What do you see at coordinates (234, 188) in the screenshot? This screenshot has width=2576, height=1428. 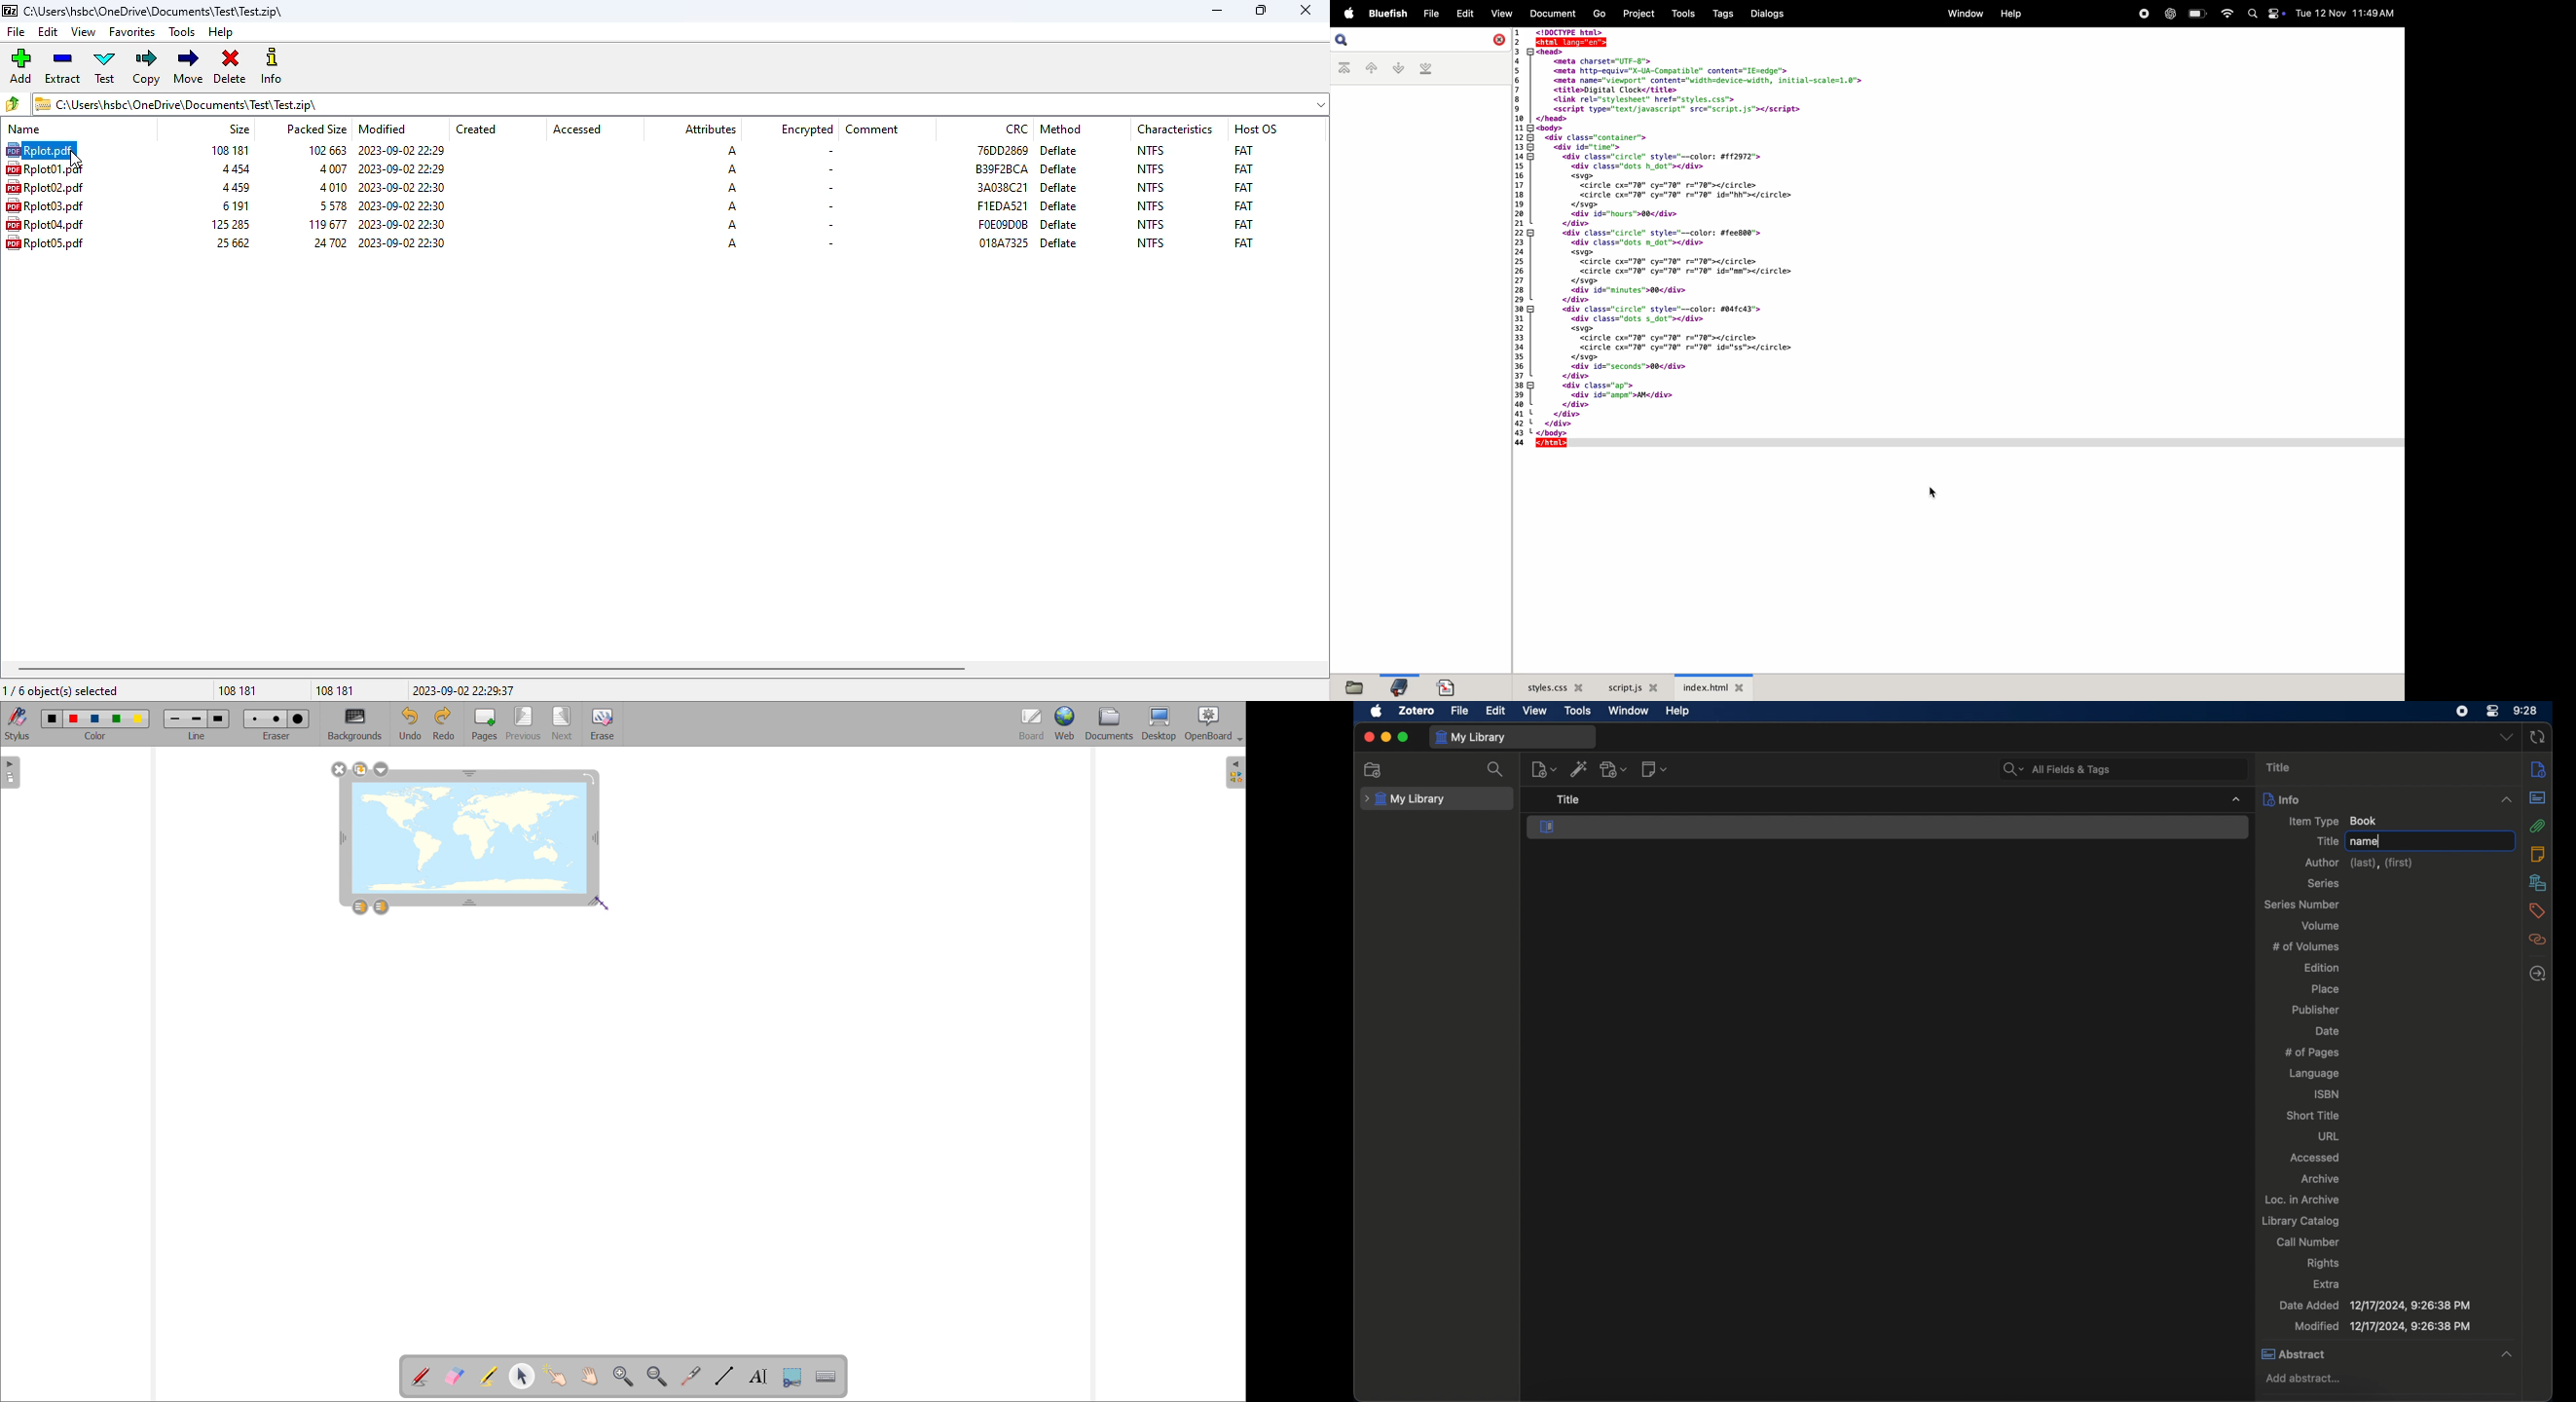 I see `size` at bounding box center [234, 188].